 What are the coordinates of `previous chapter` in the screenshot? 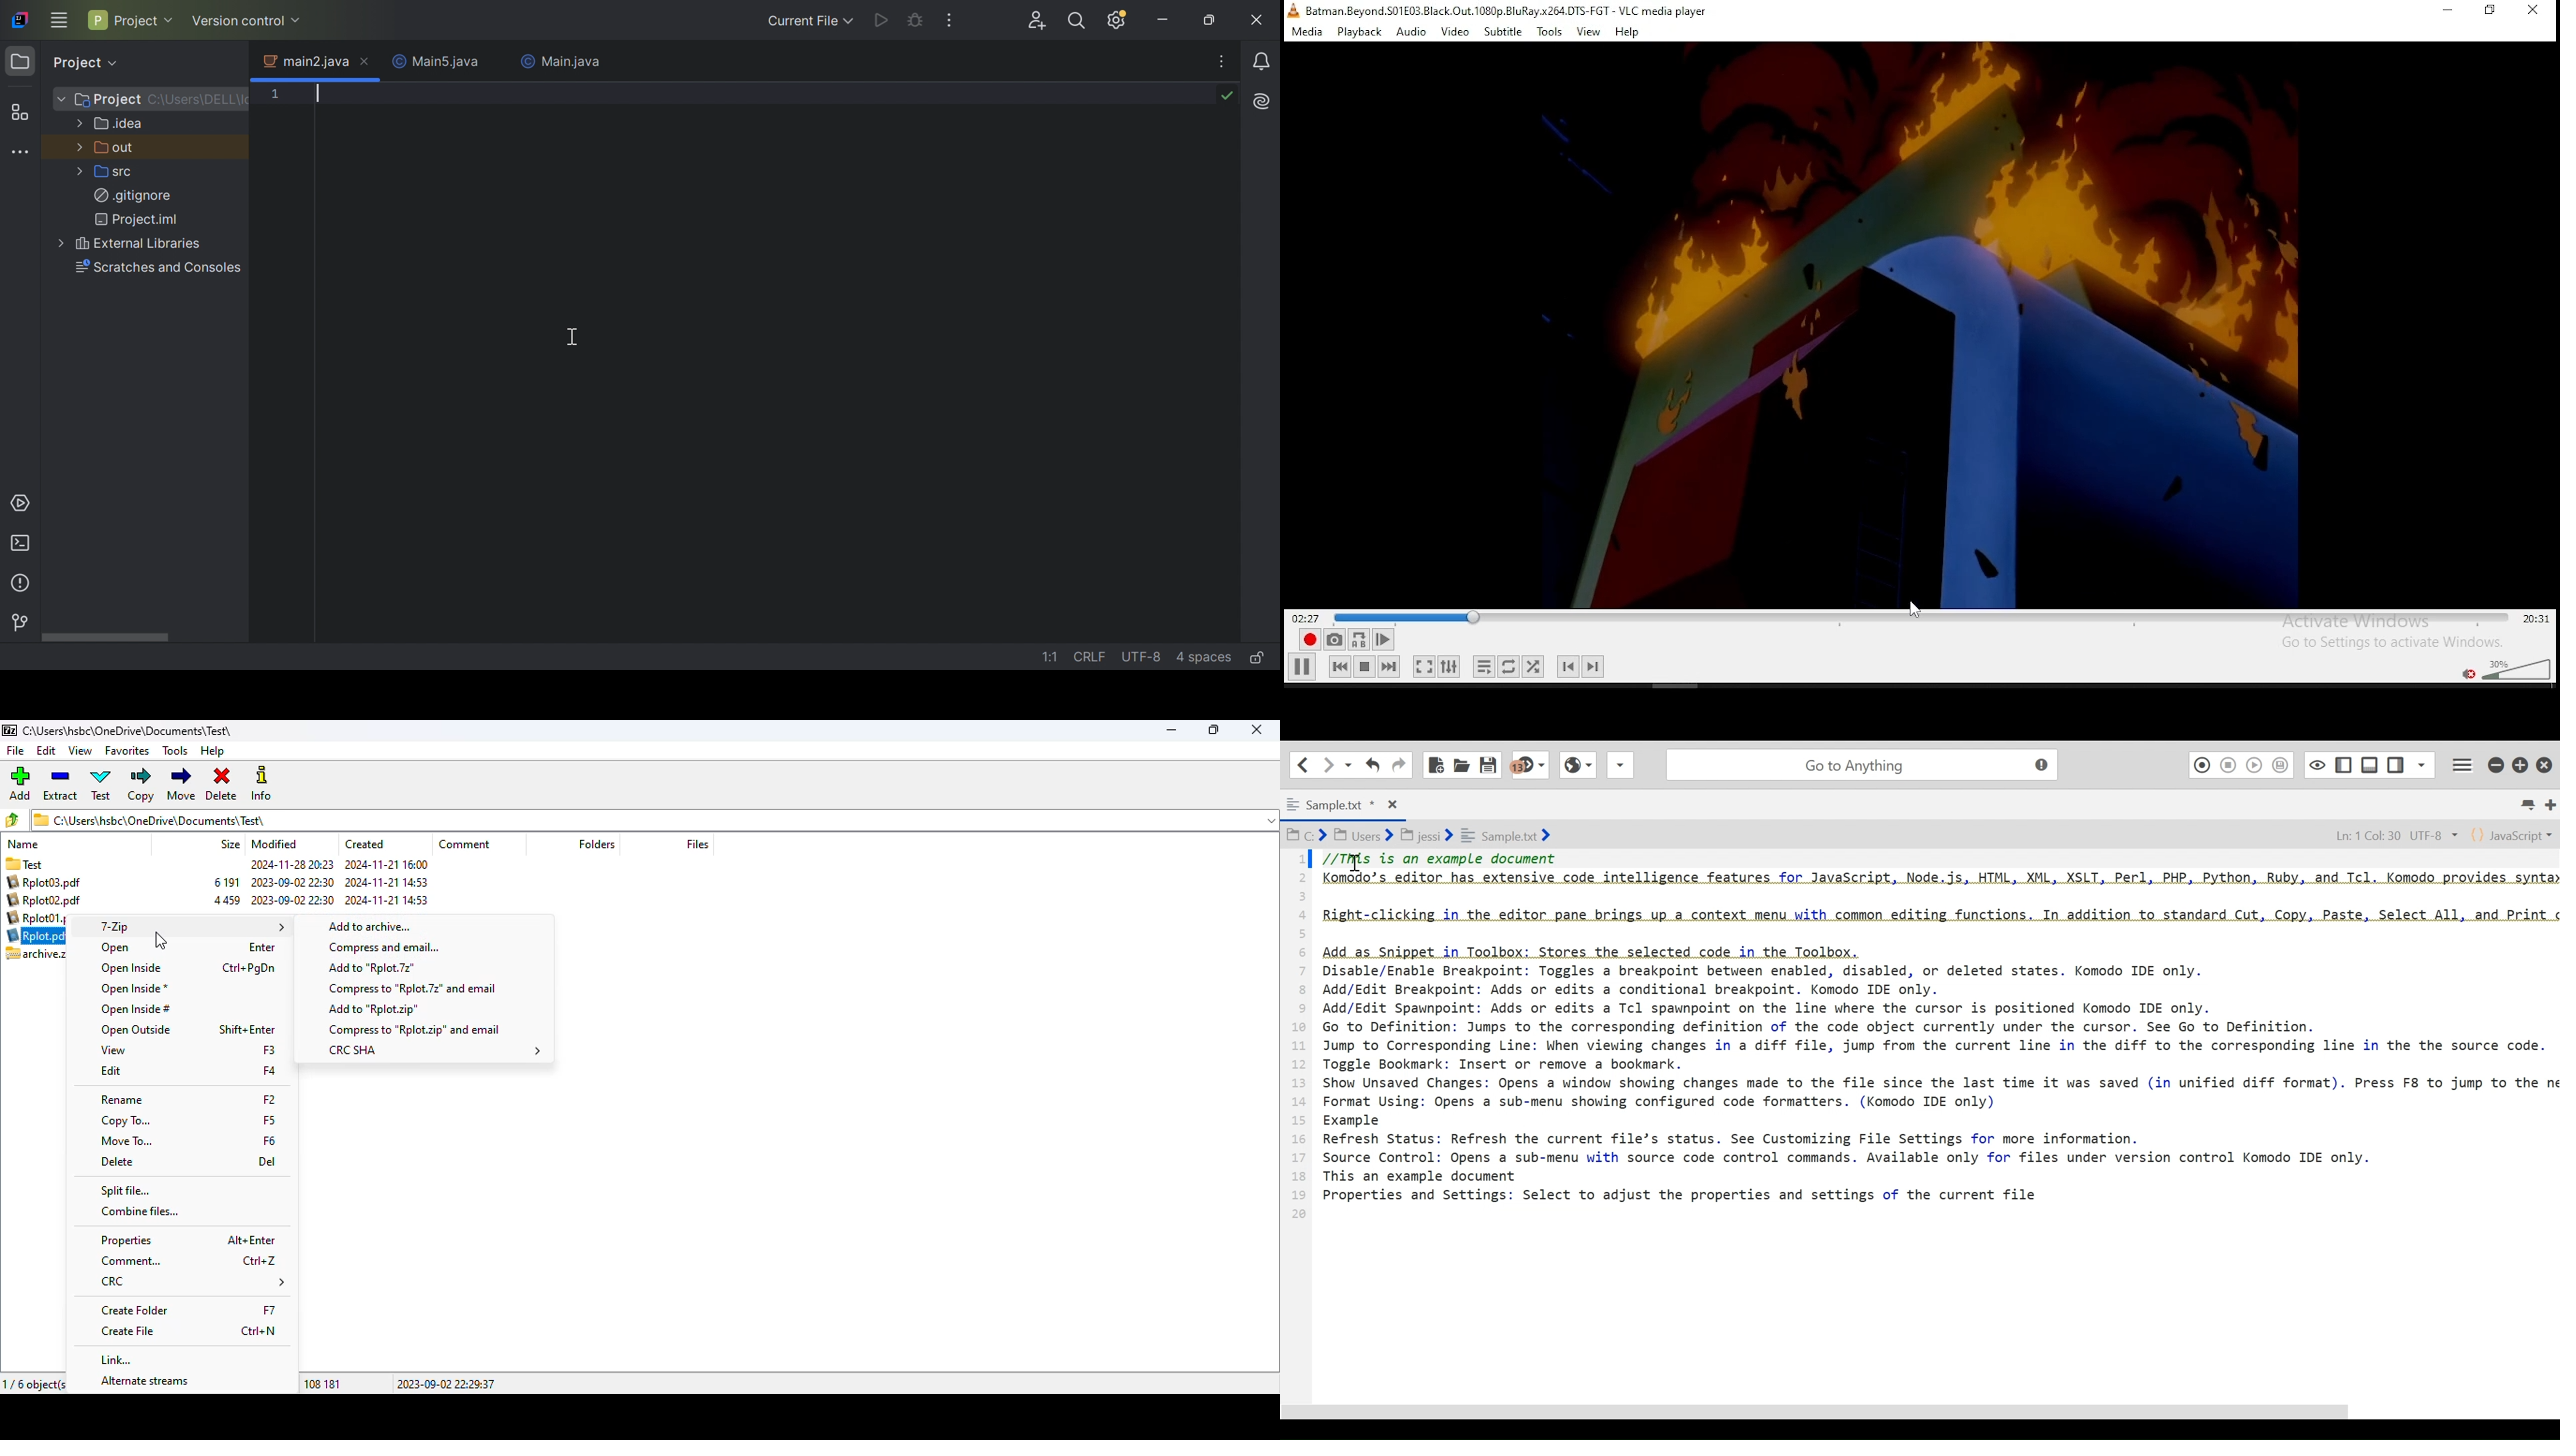 It's located at (1568, 666).